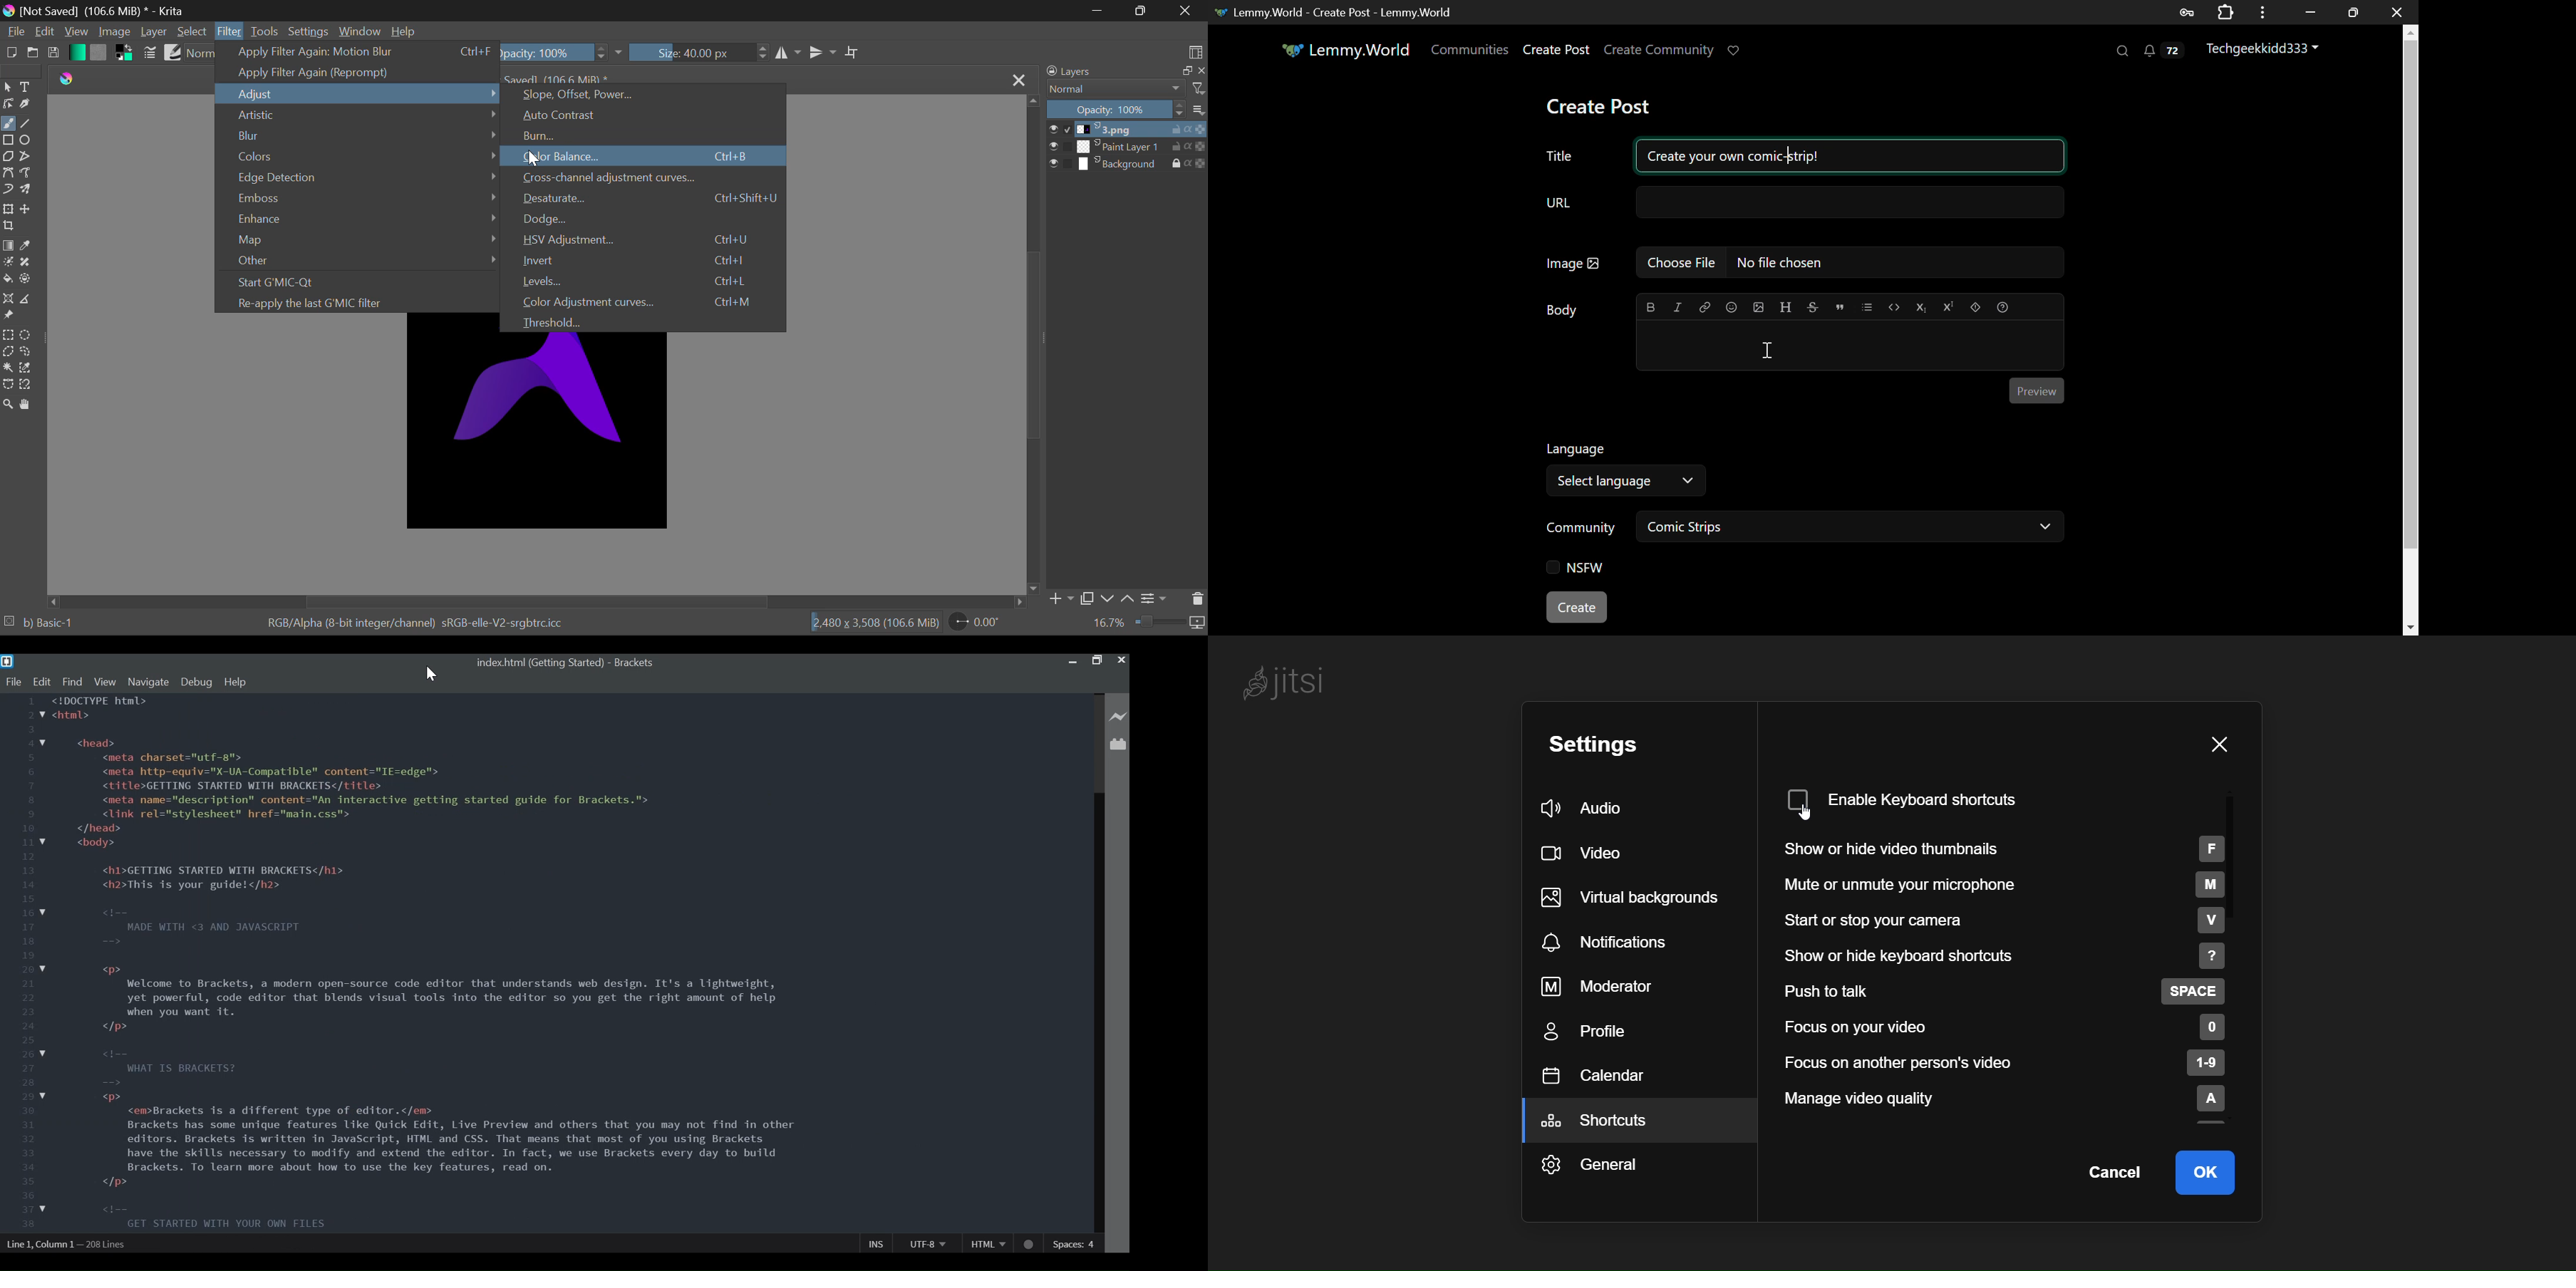 The height and width of the screenshot is (1288, 2576). I want to click on Create Community Link, so click(1661, 52).